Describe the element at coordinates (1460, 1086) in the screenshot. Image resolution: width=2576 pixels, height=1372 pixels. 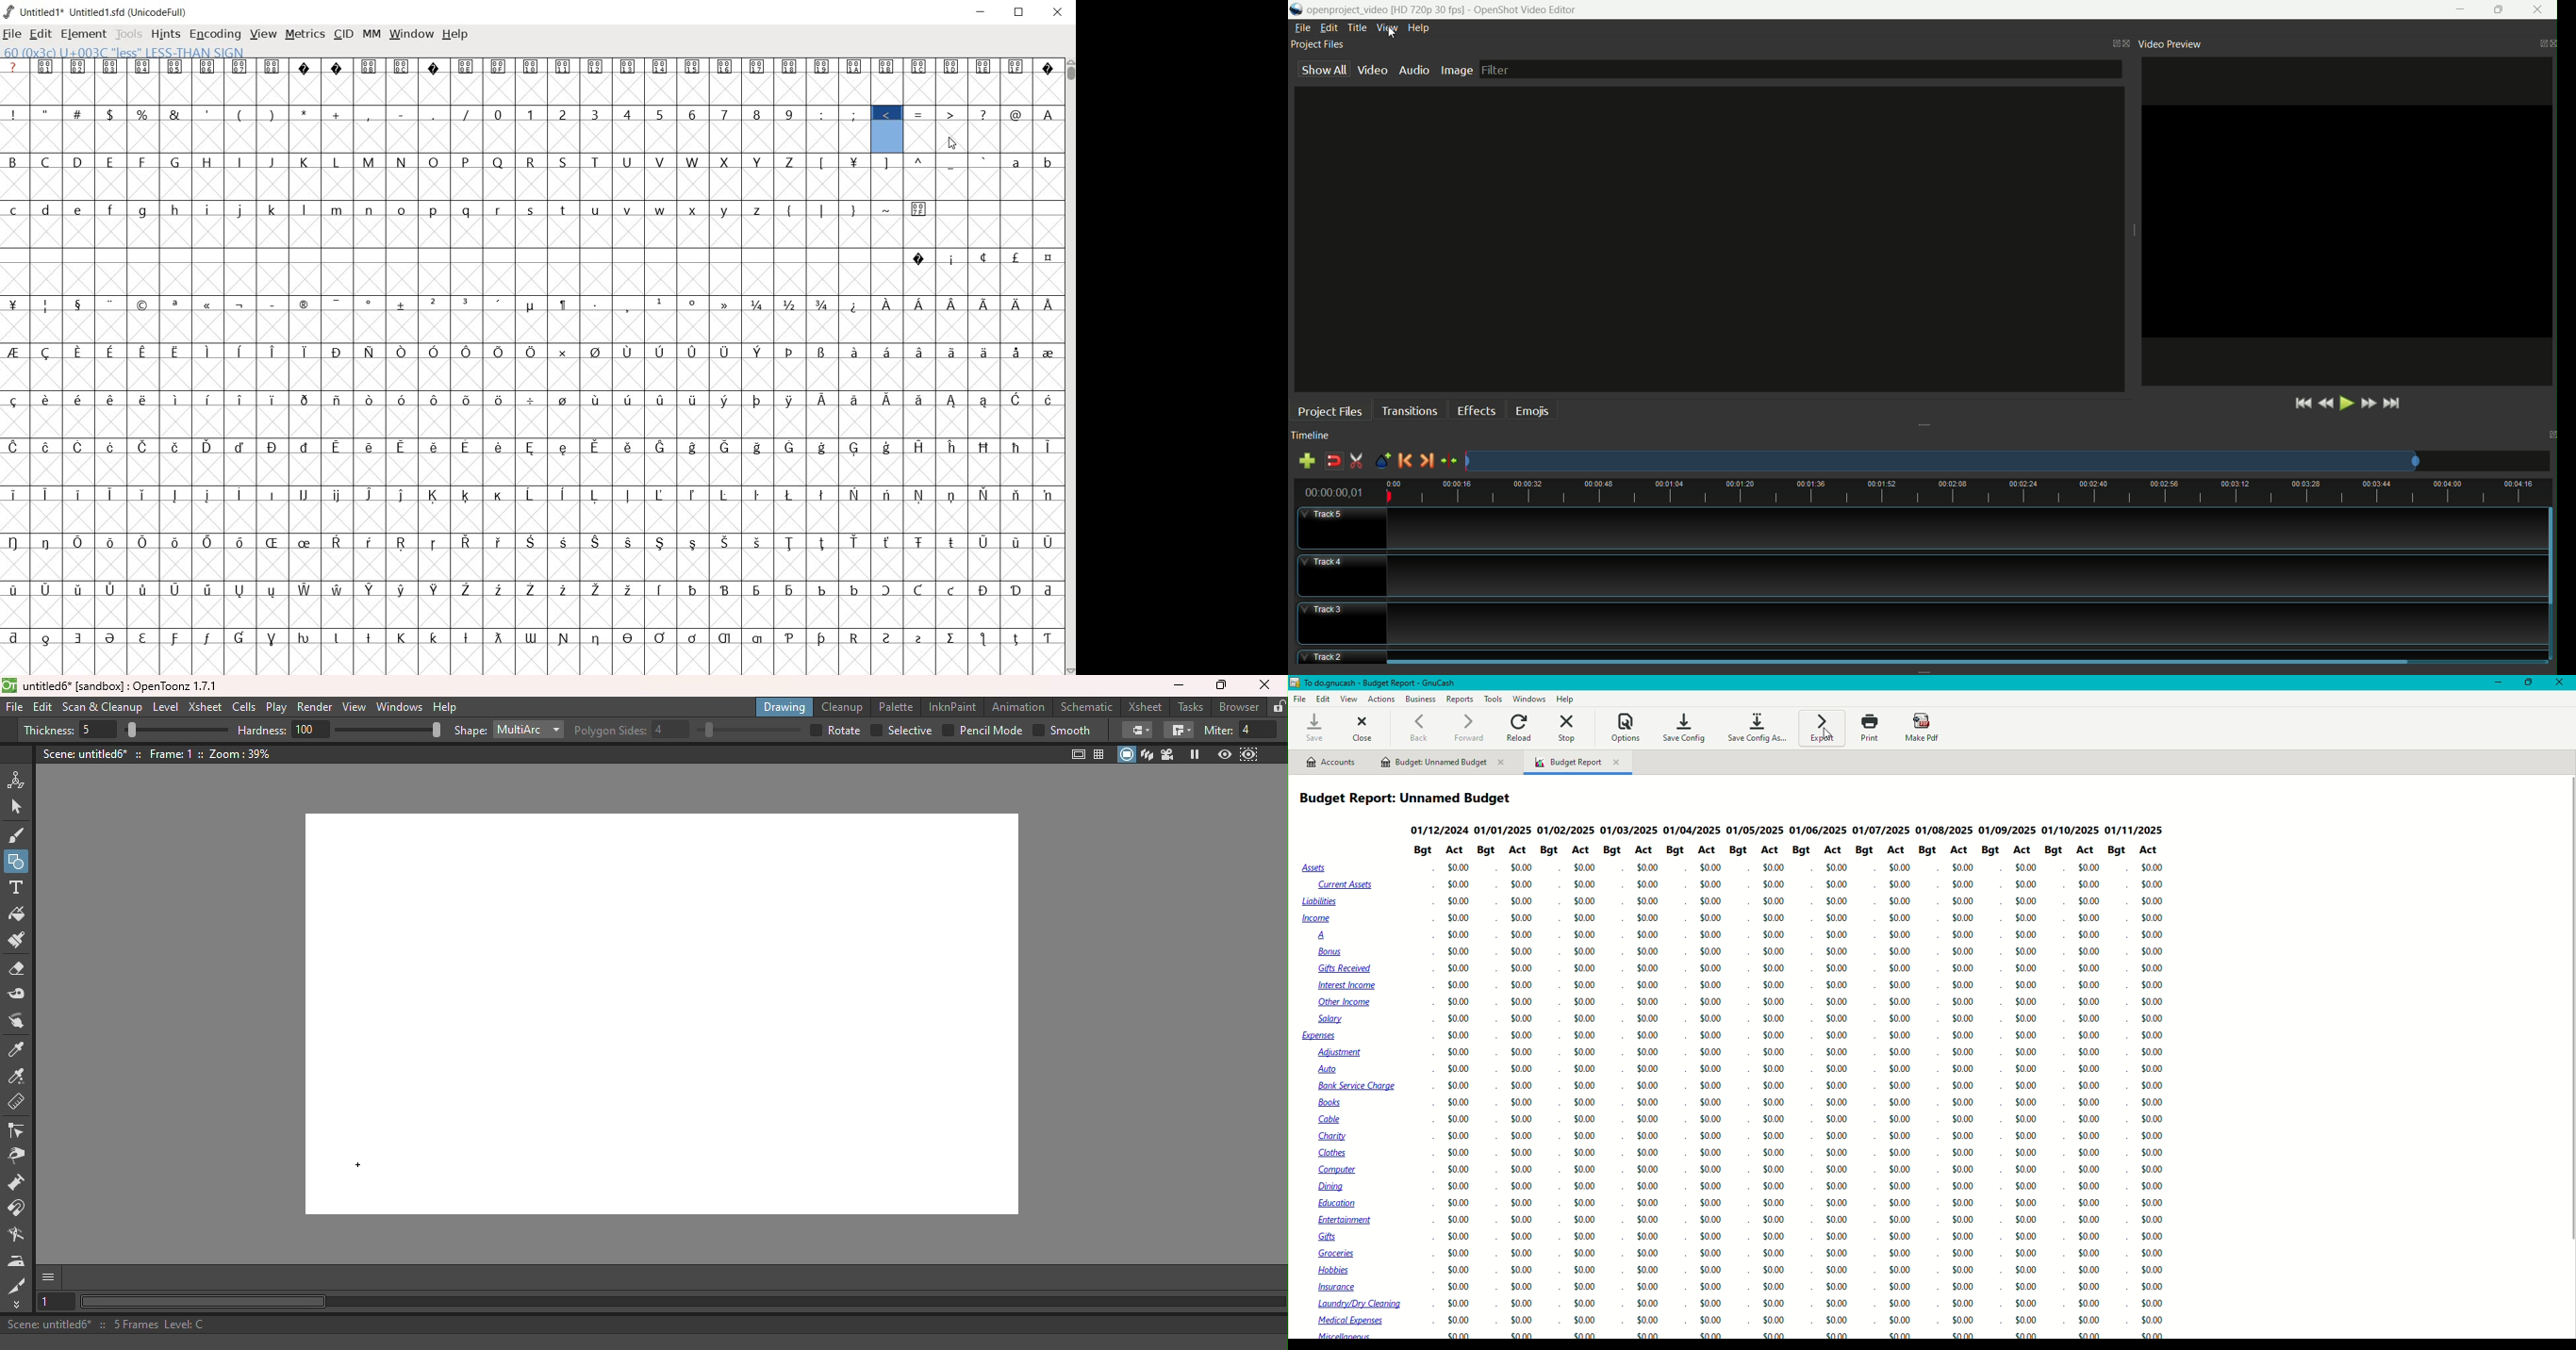
I see `0.00` at that location.